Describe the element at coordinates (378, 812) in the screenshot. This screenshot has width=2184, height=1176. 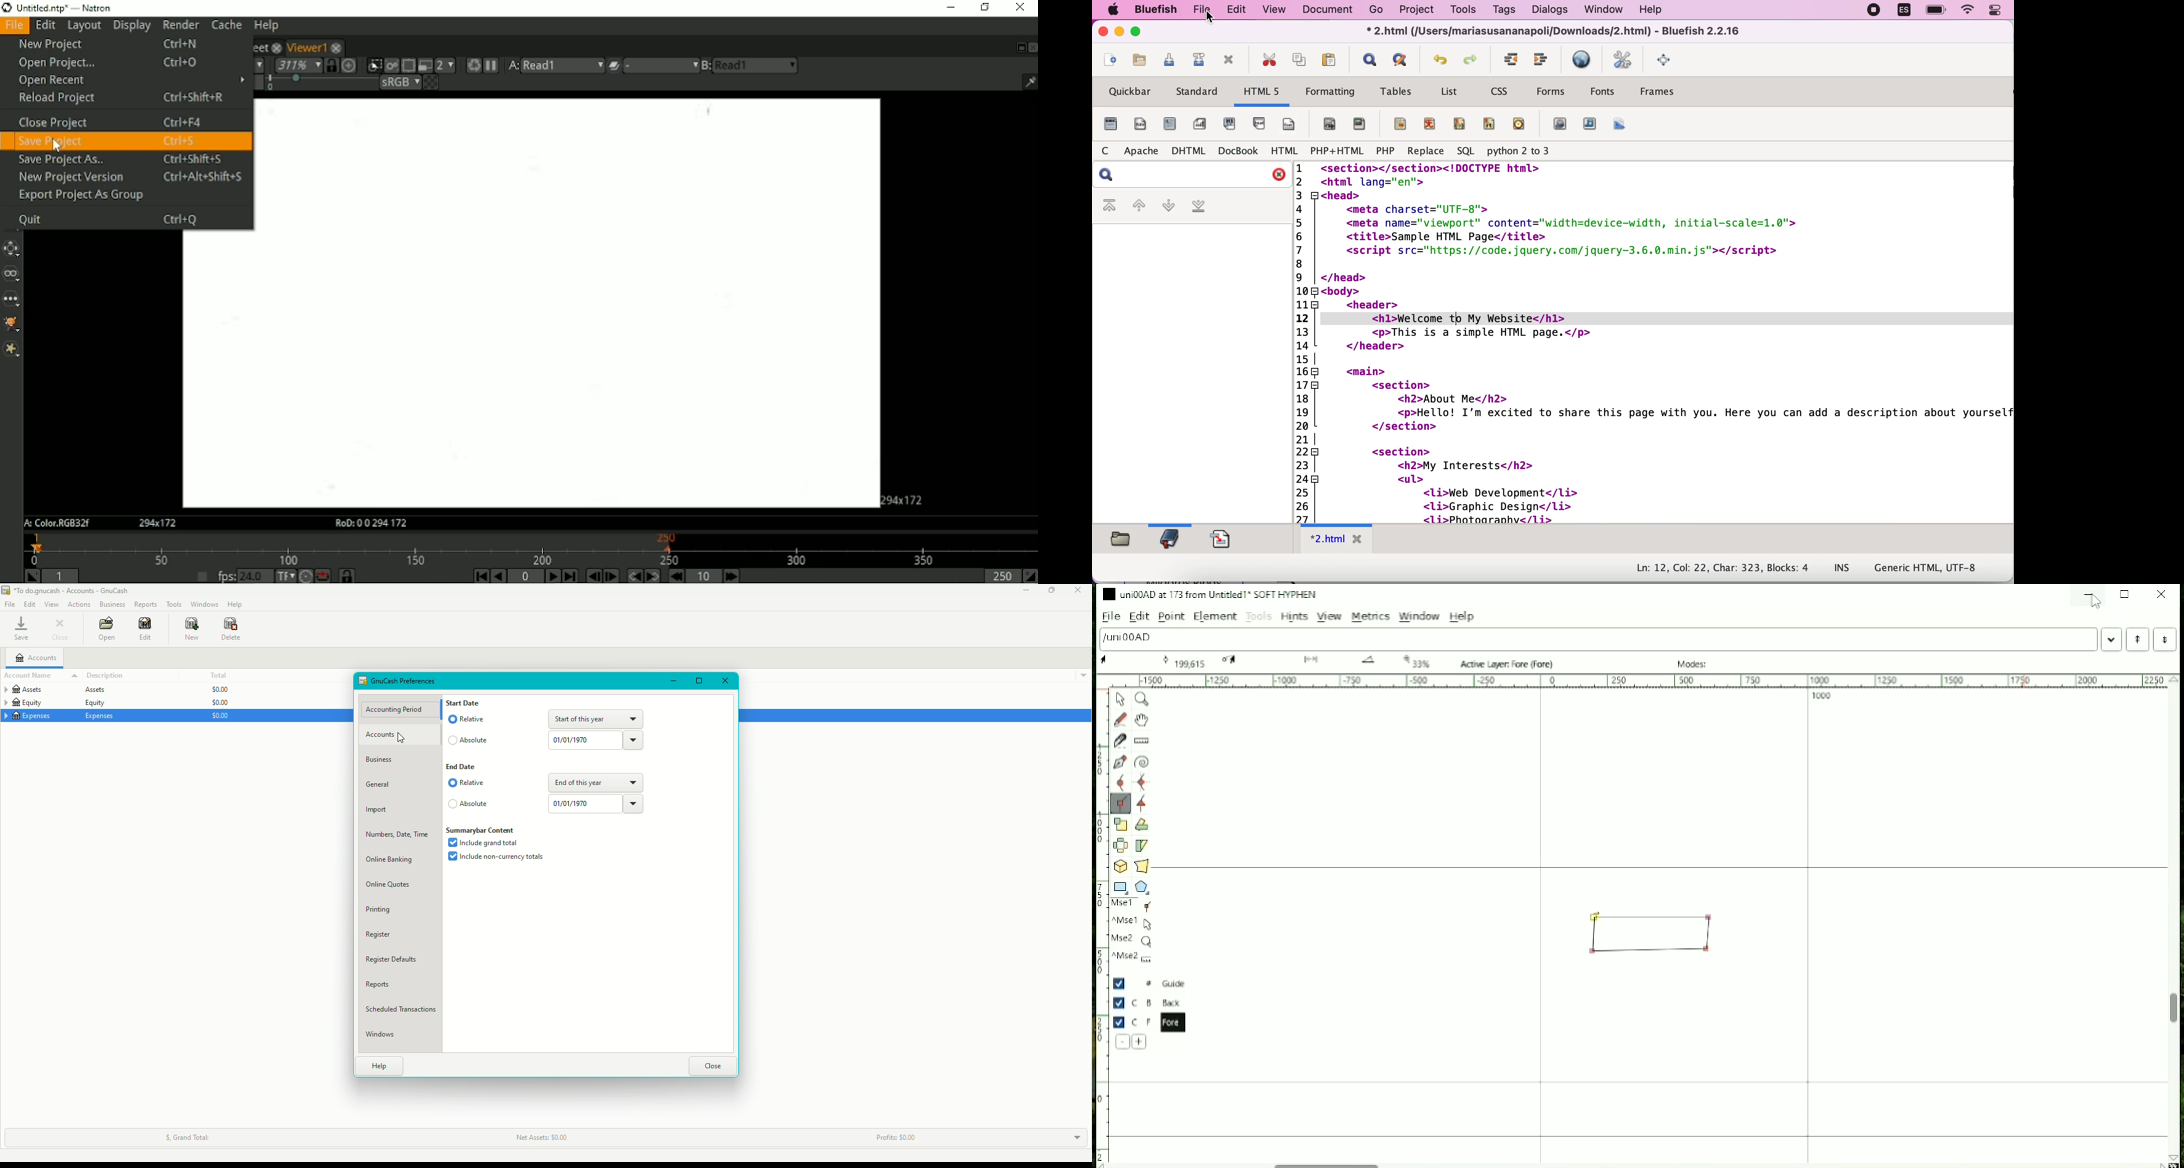
I see `Import` at that location.